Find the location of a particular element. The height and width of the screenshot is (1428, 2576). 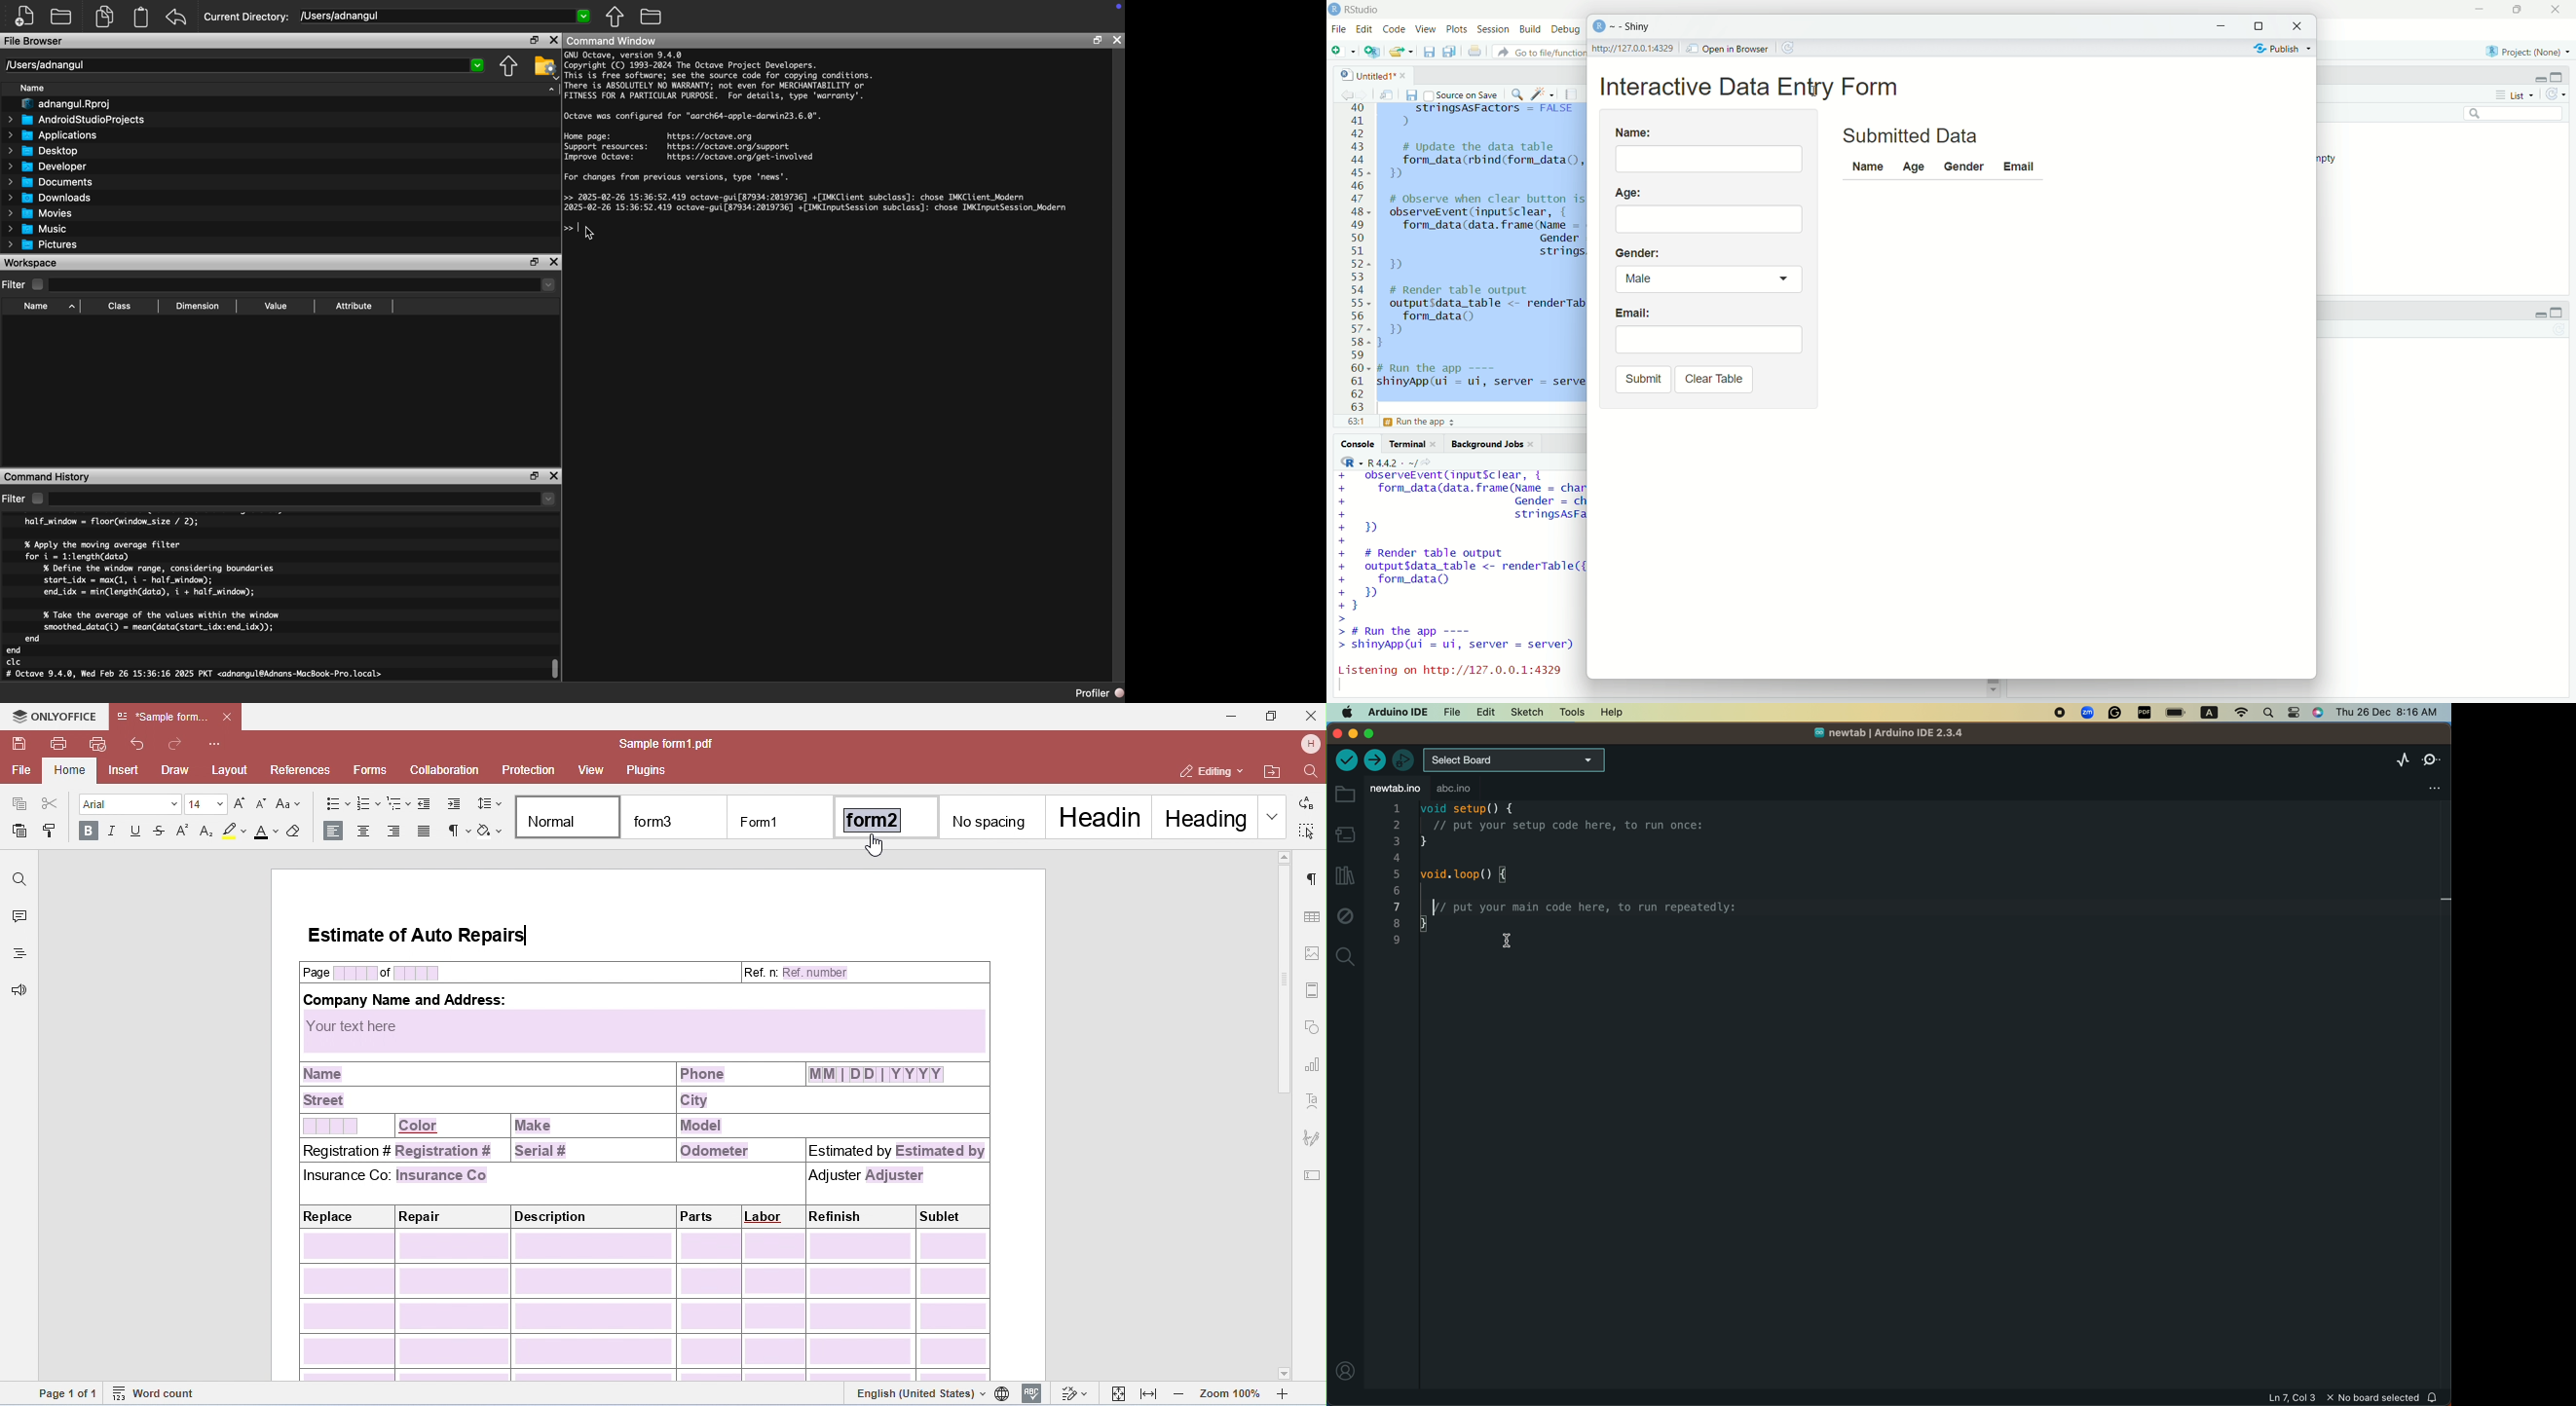

define server is located at coordinates (1420, 424).